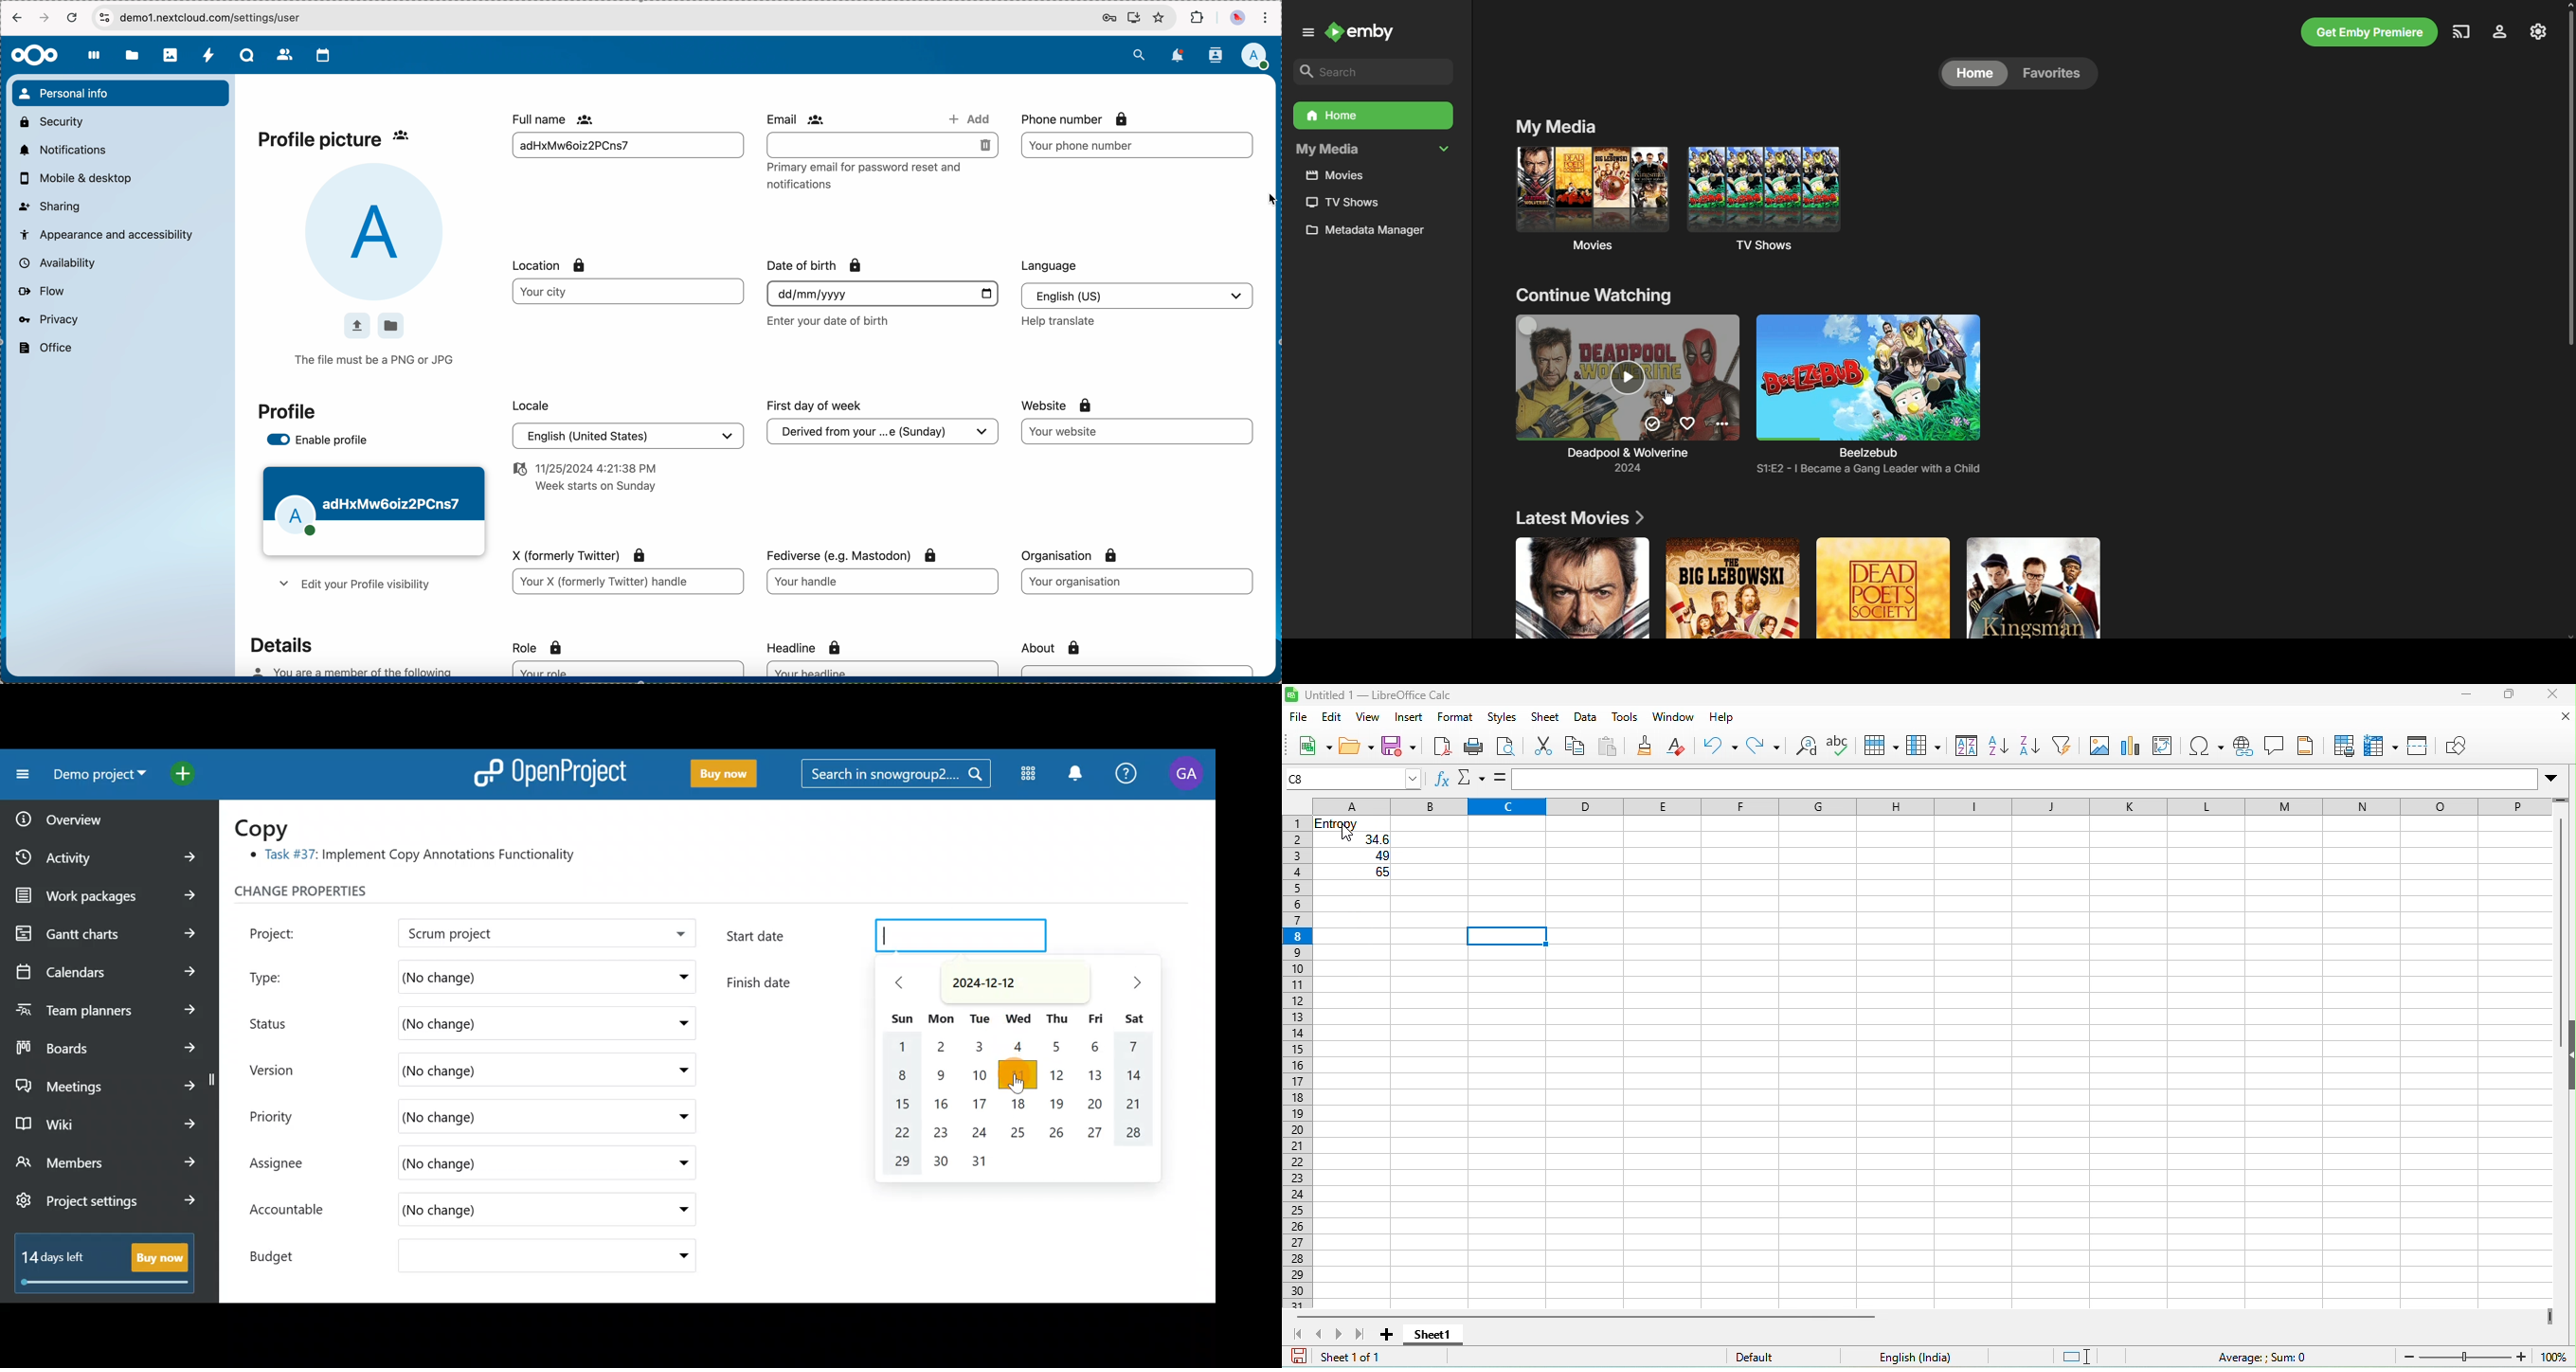 The height and width of the screenshot is (1372, 2576). I want to click on styles, so click(1504, 718).